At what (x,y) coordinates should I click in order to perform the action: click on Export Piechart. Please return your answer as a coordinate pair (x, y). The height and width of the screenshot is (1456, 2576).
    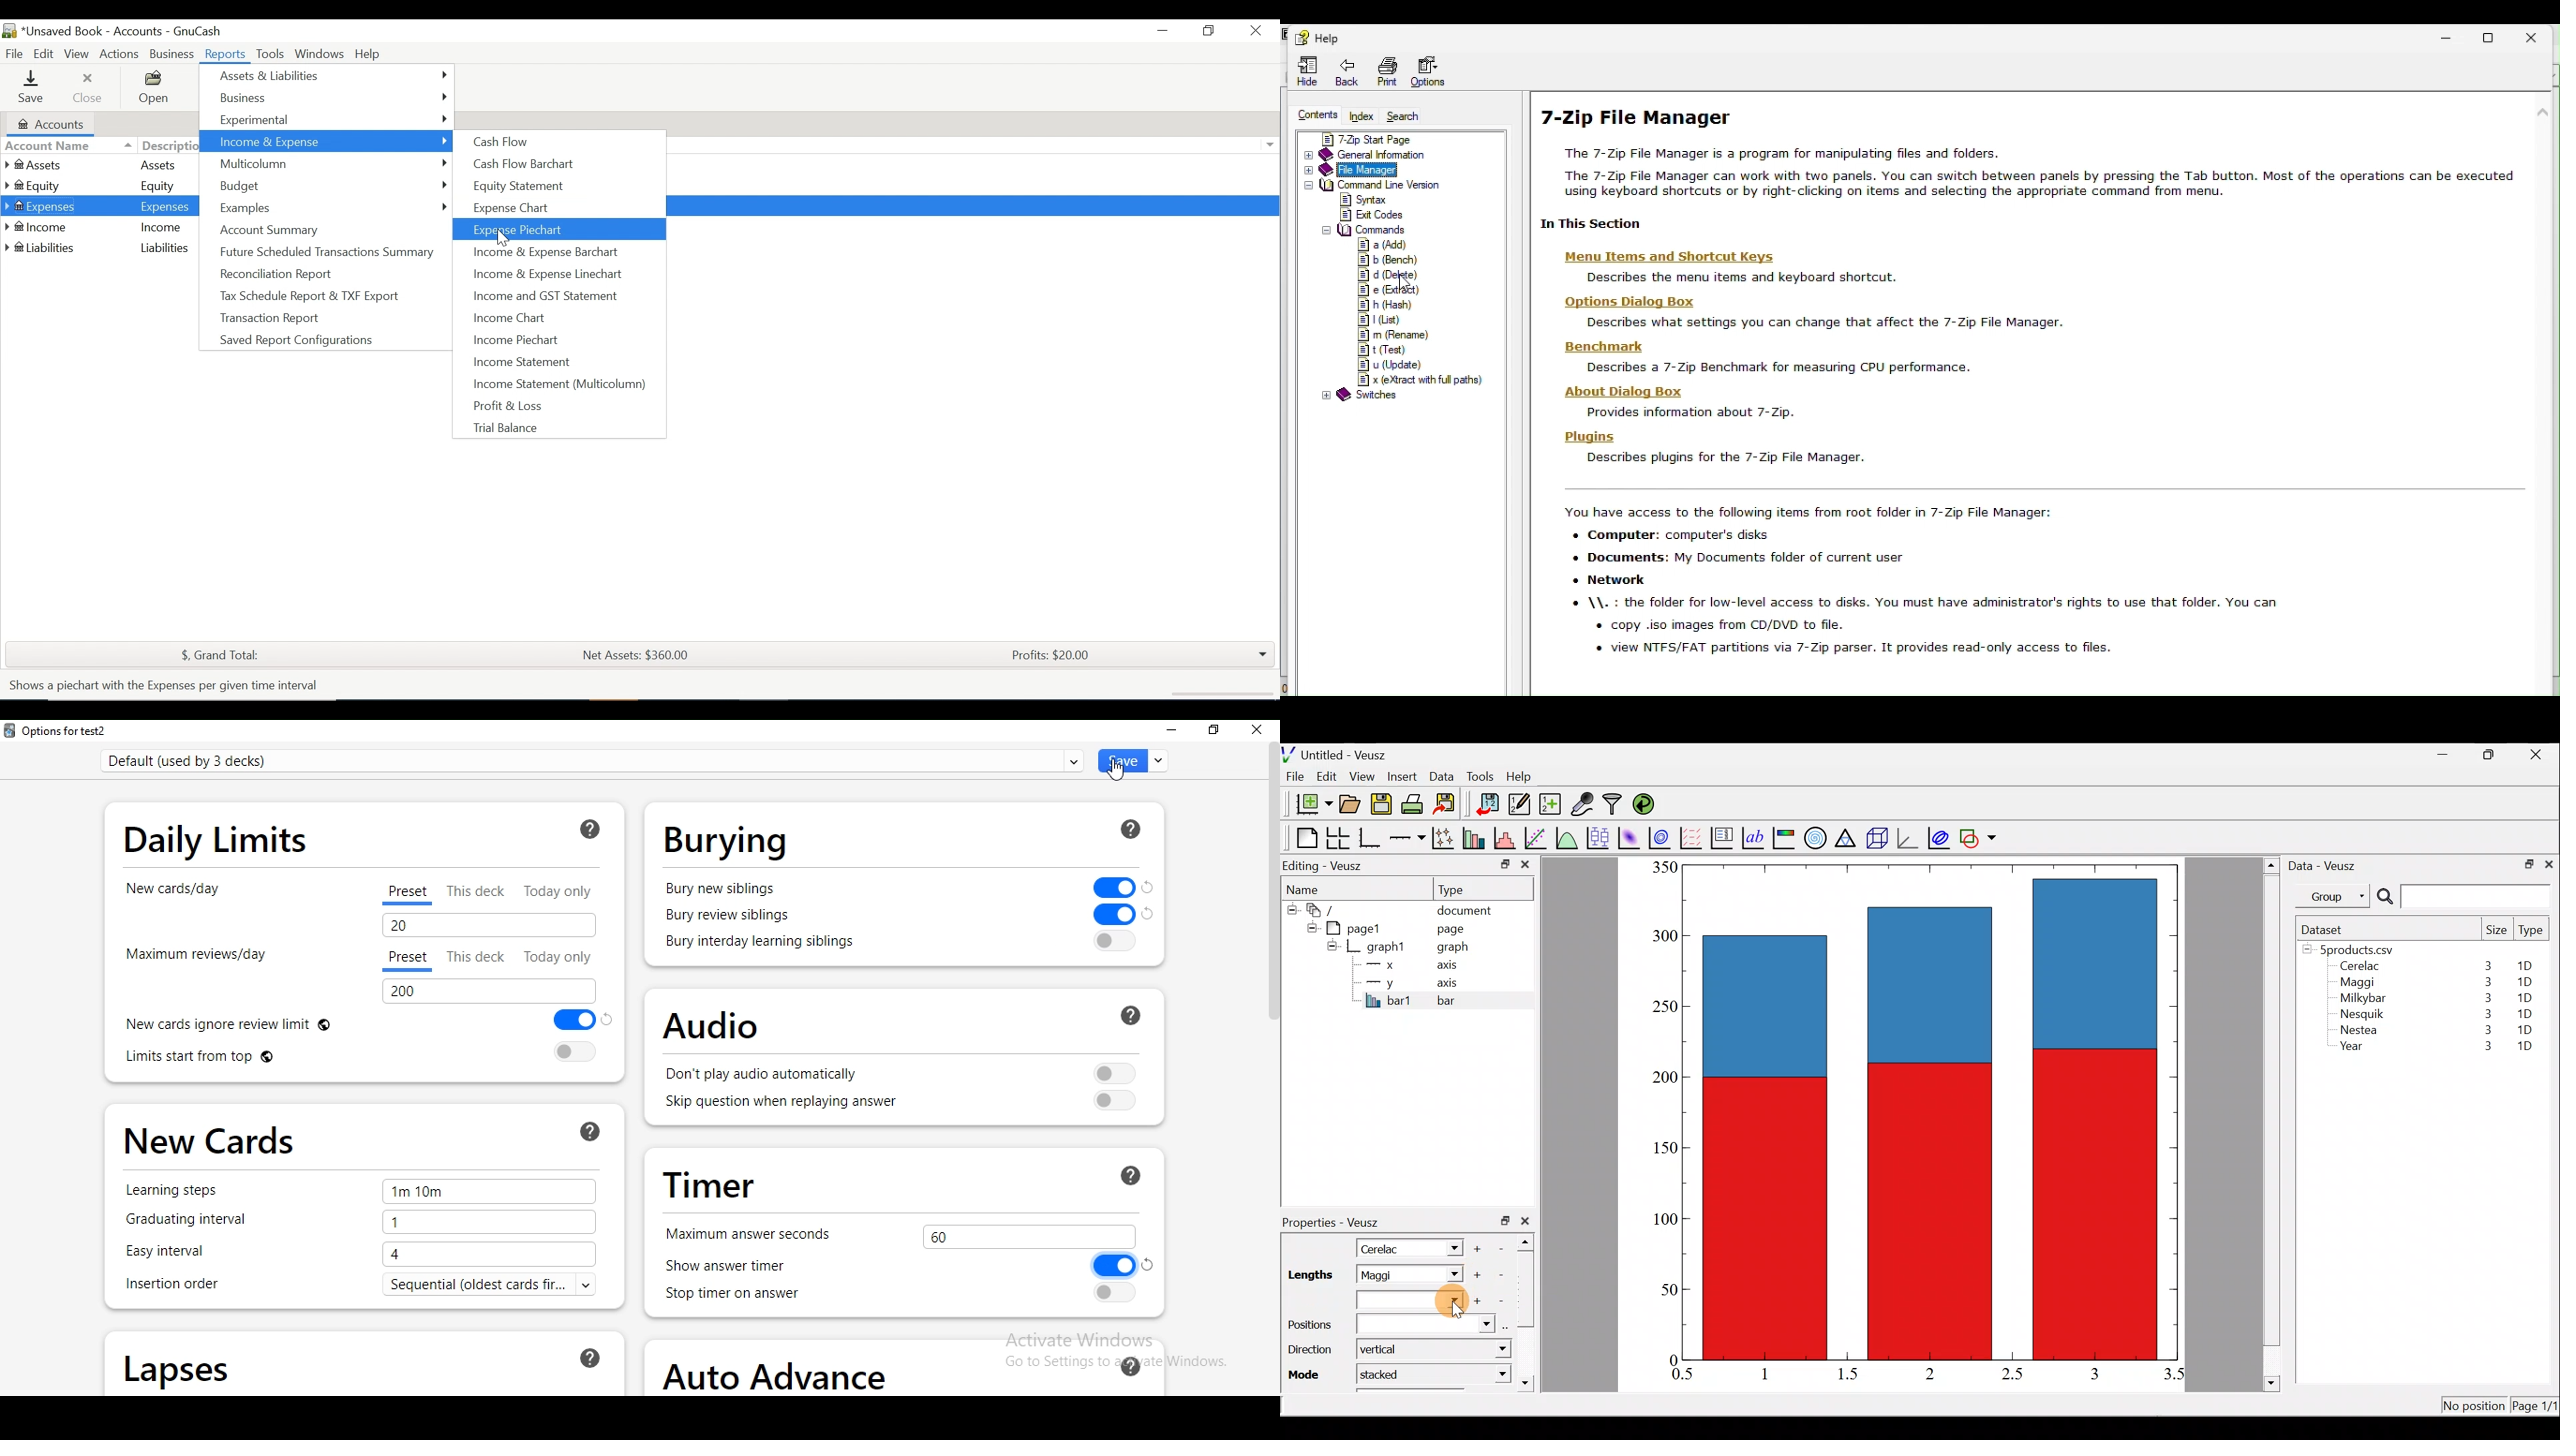
    Looking at the image, I should click on (557, 229).